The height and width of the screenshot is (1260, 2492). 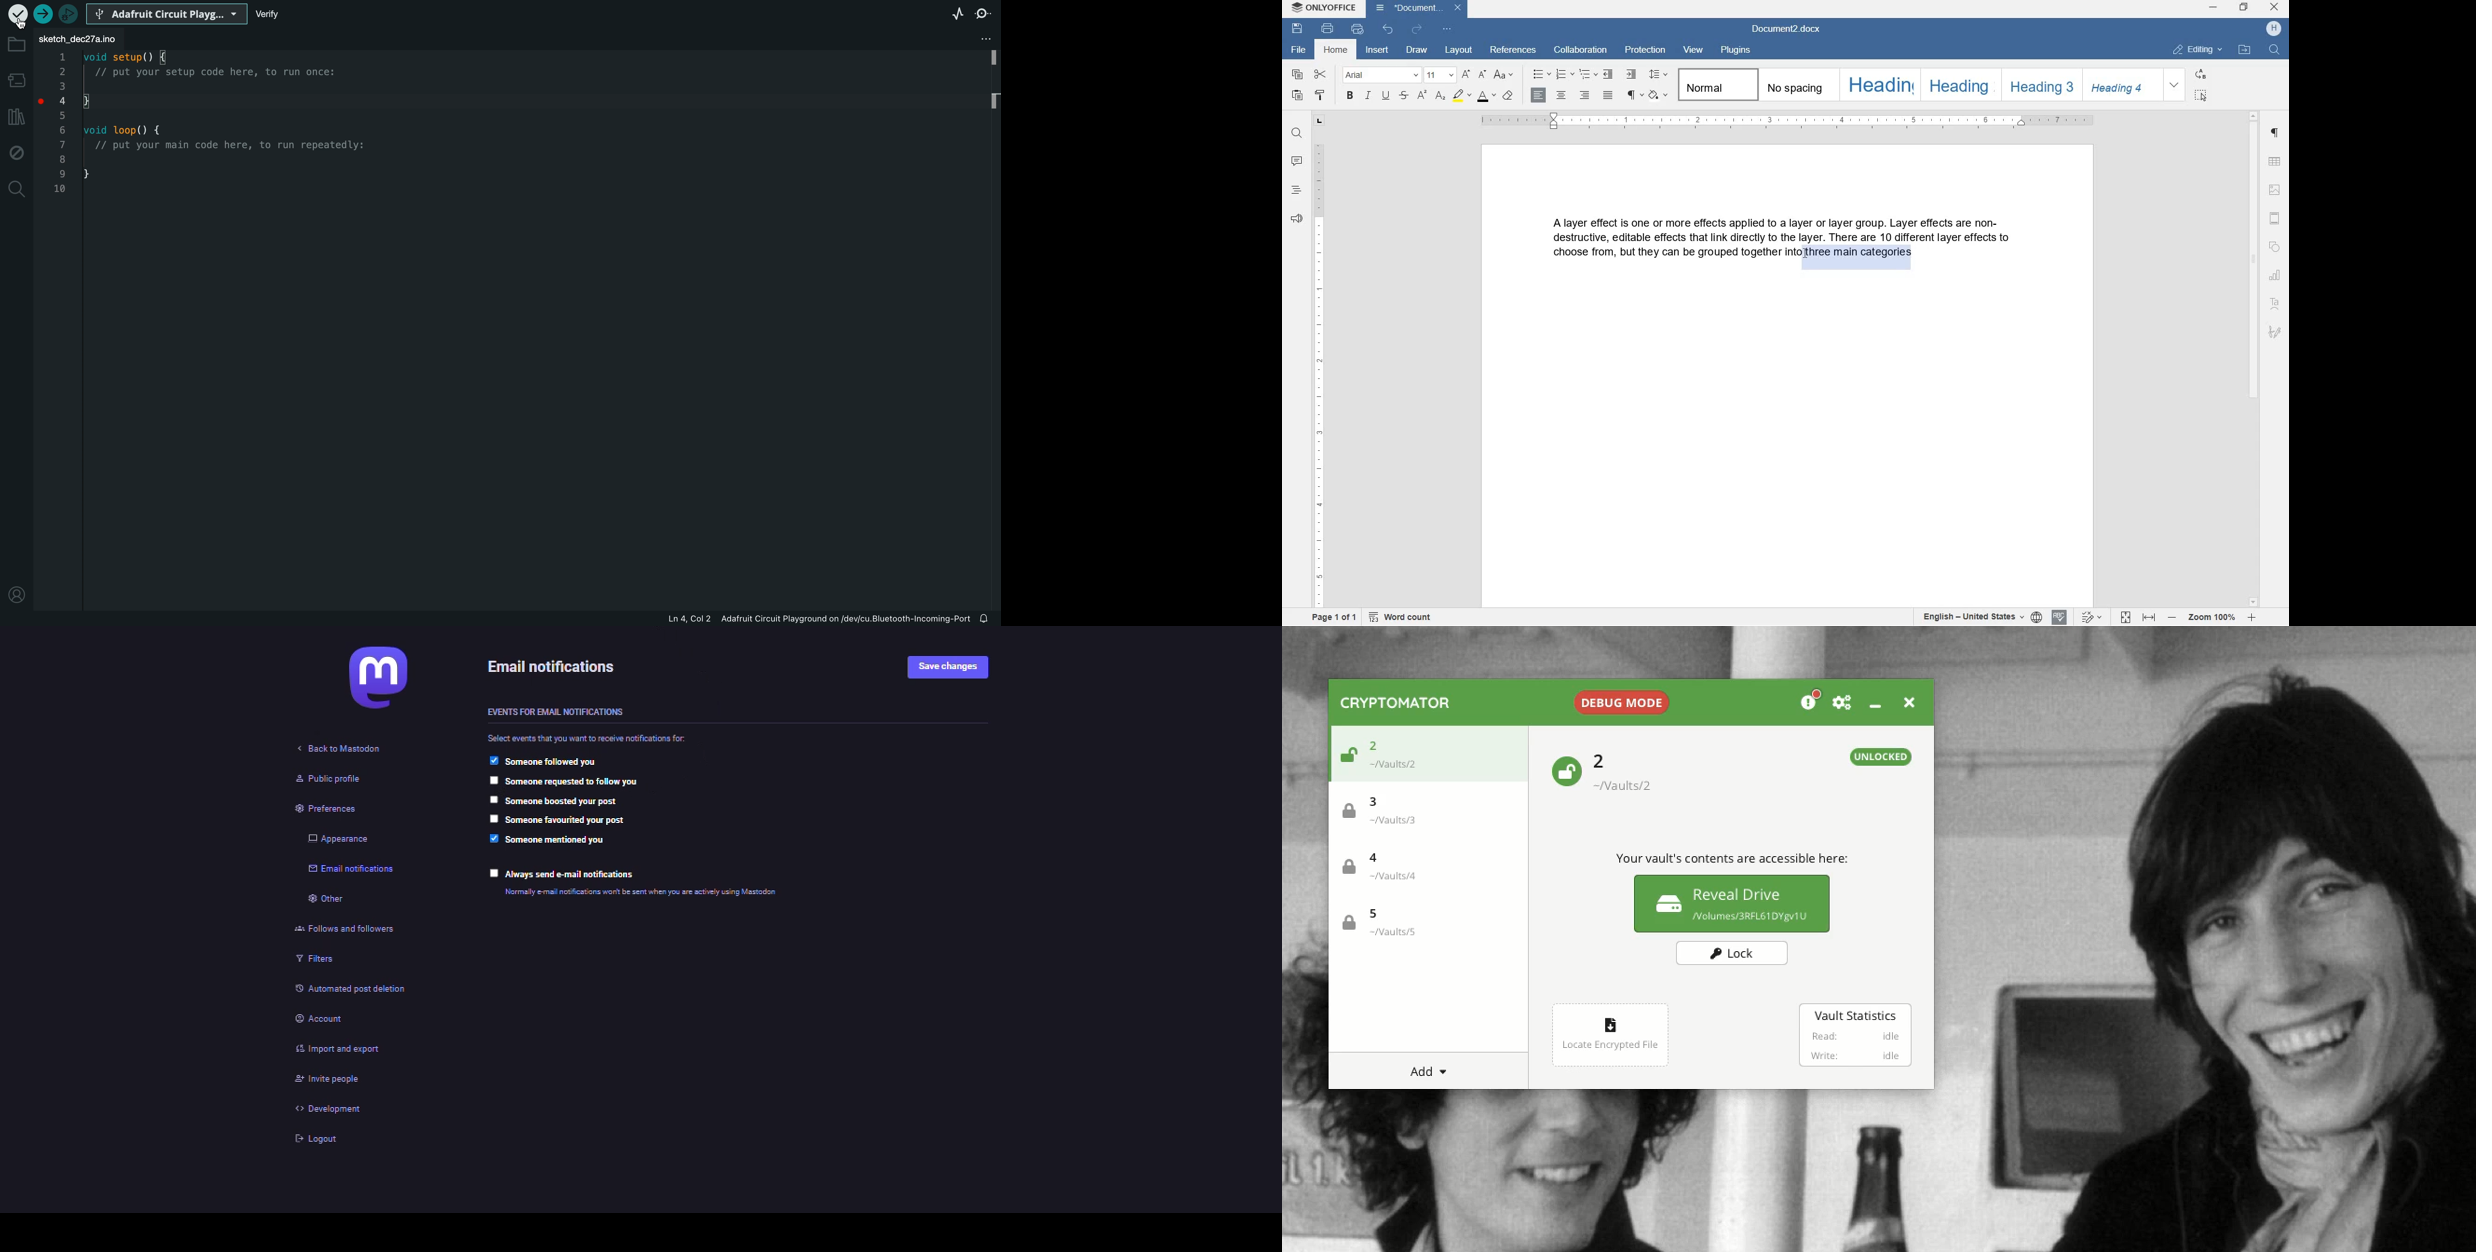 I want to click on text or document language, so click(x=1975, y=617).